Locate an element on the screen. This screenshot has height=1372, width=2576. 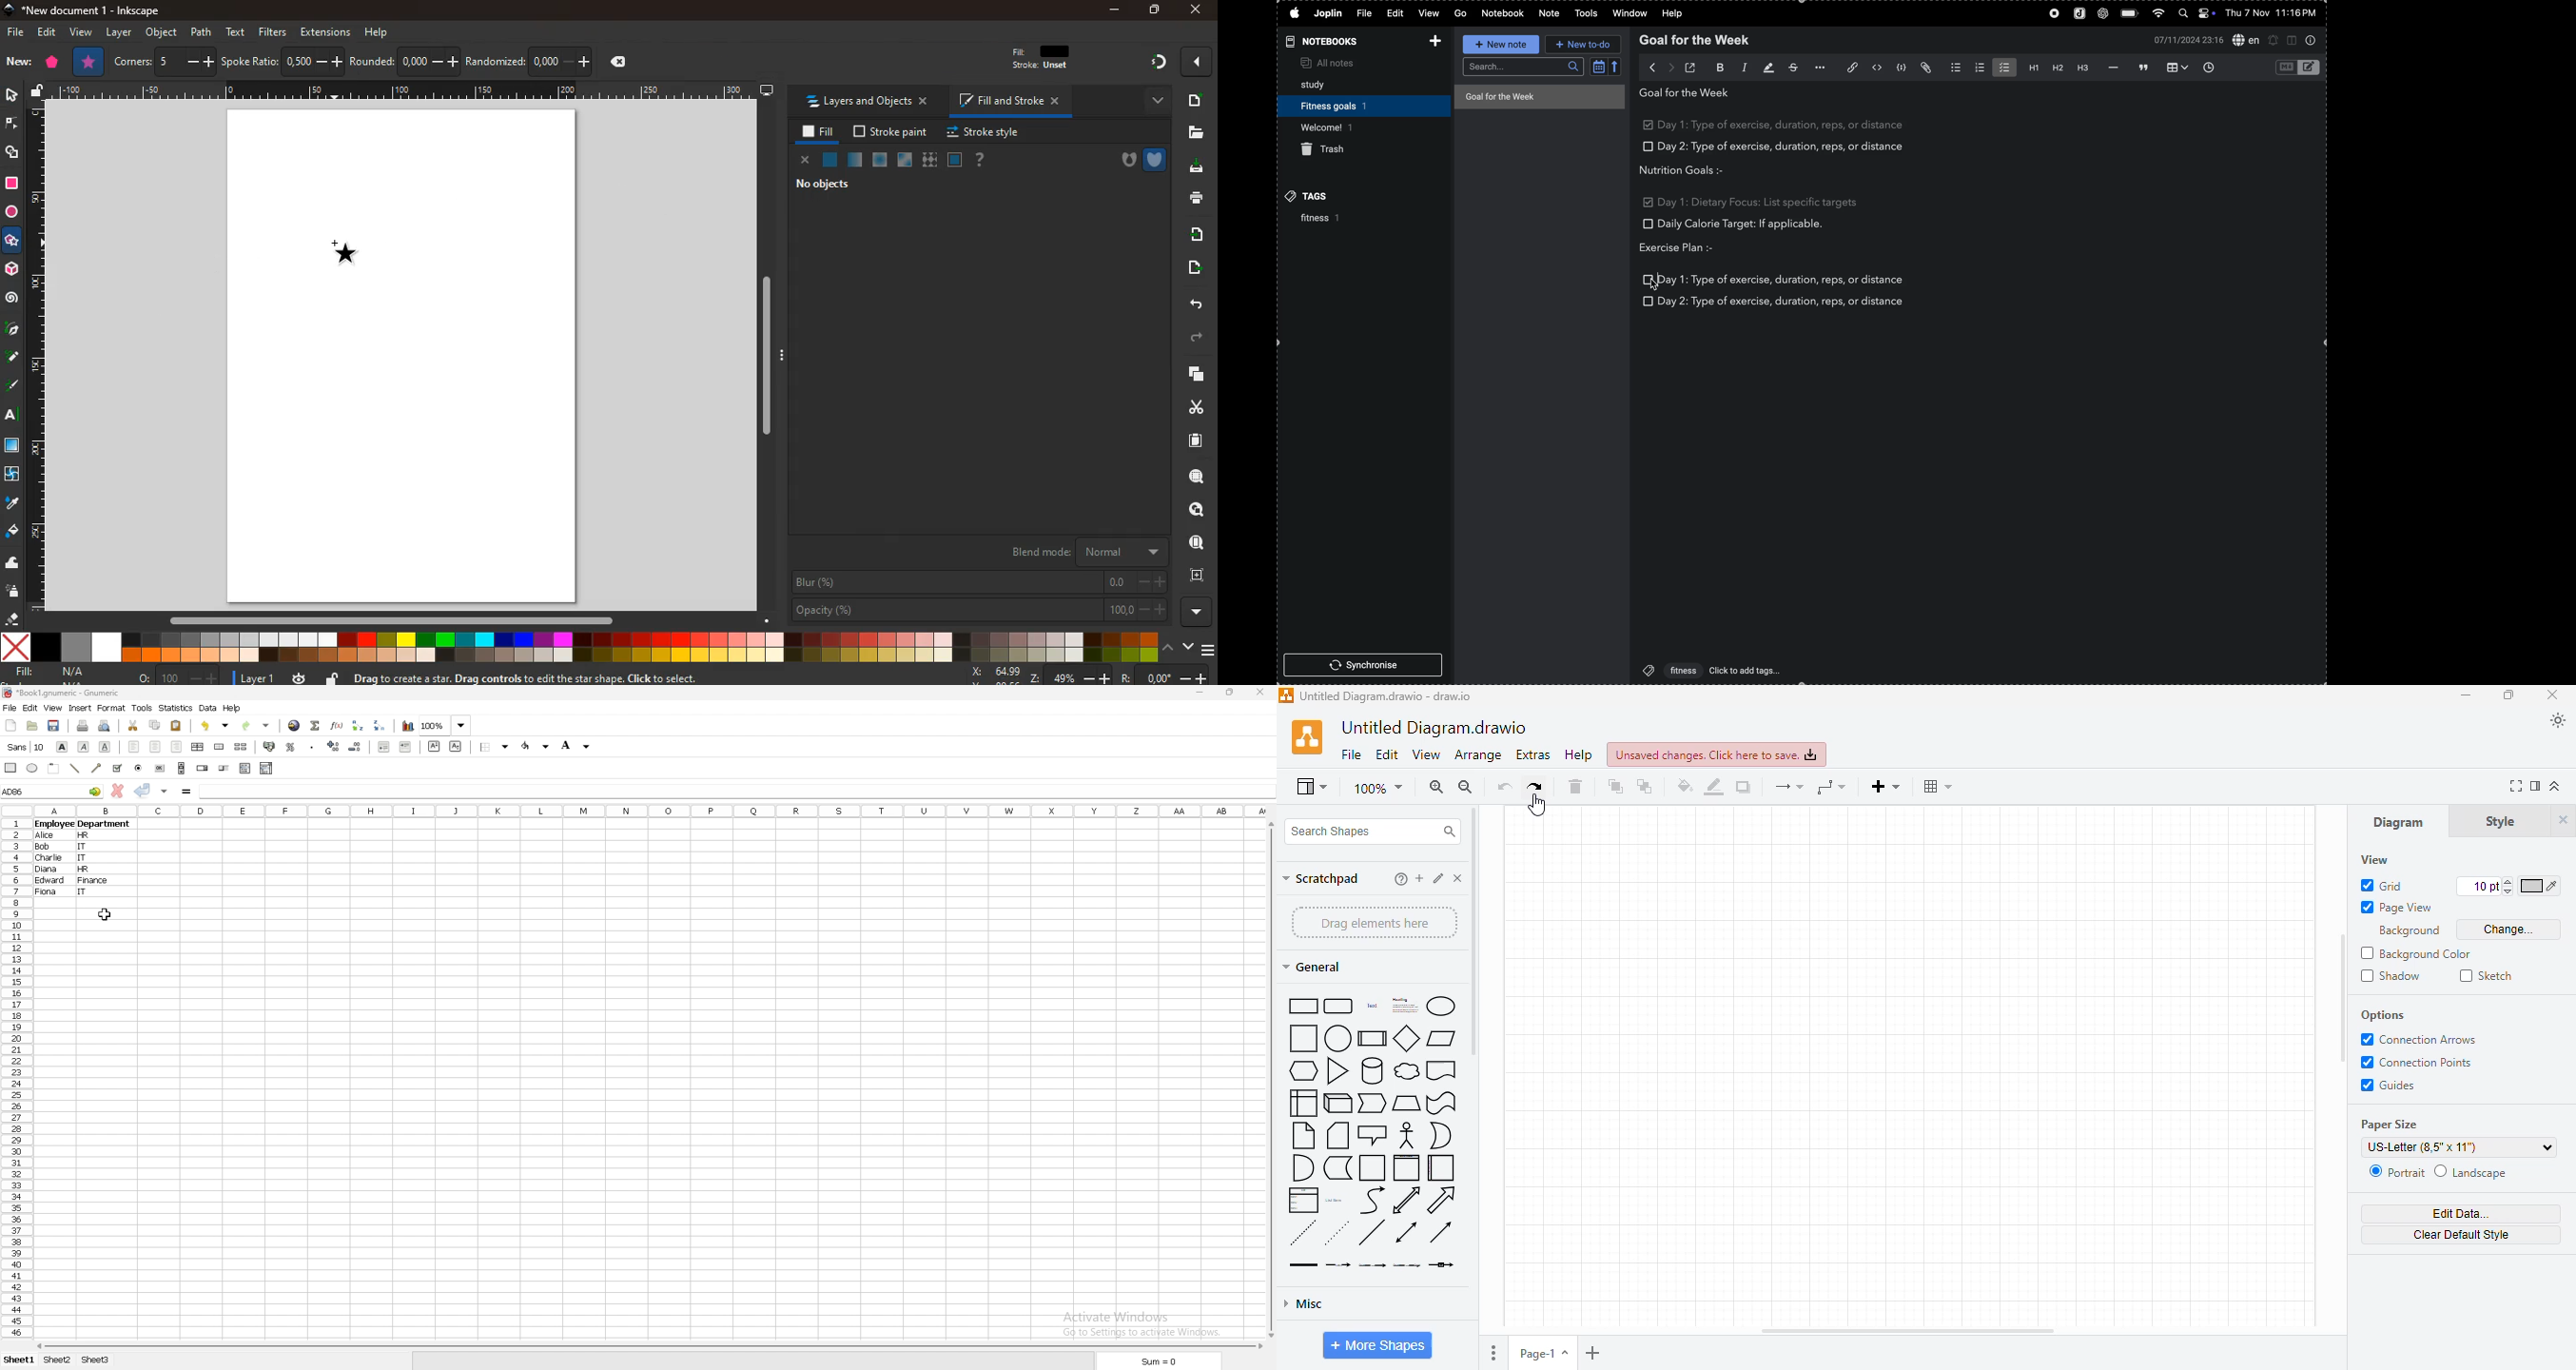
delete is located at coordinates (1574, 787).